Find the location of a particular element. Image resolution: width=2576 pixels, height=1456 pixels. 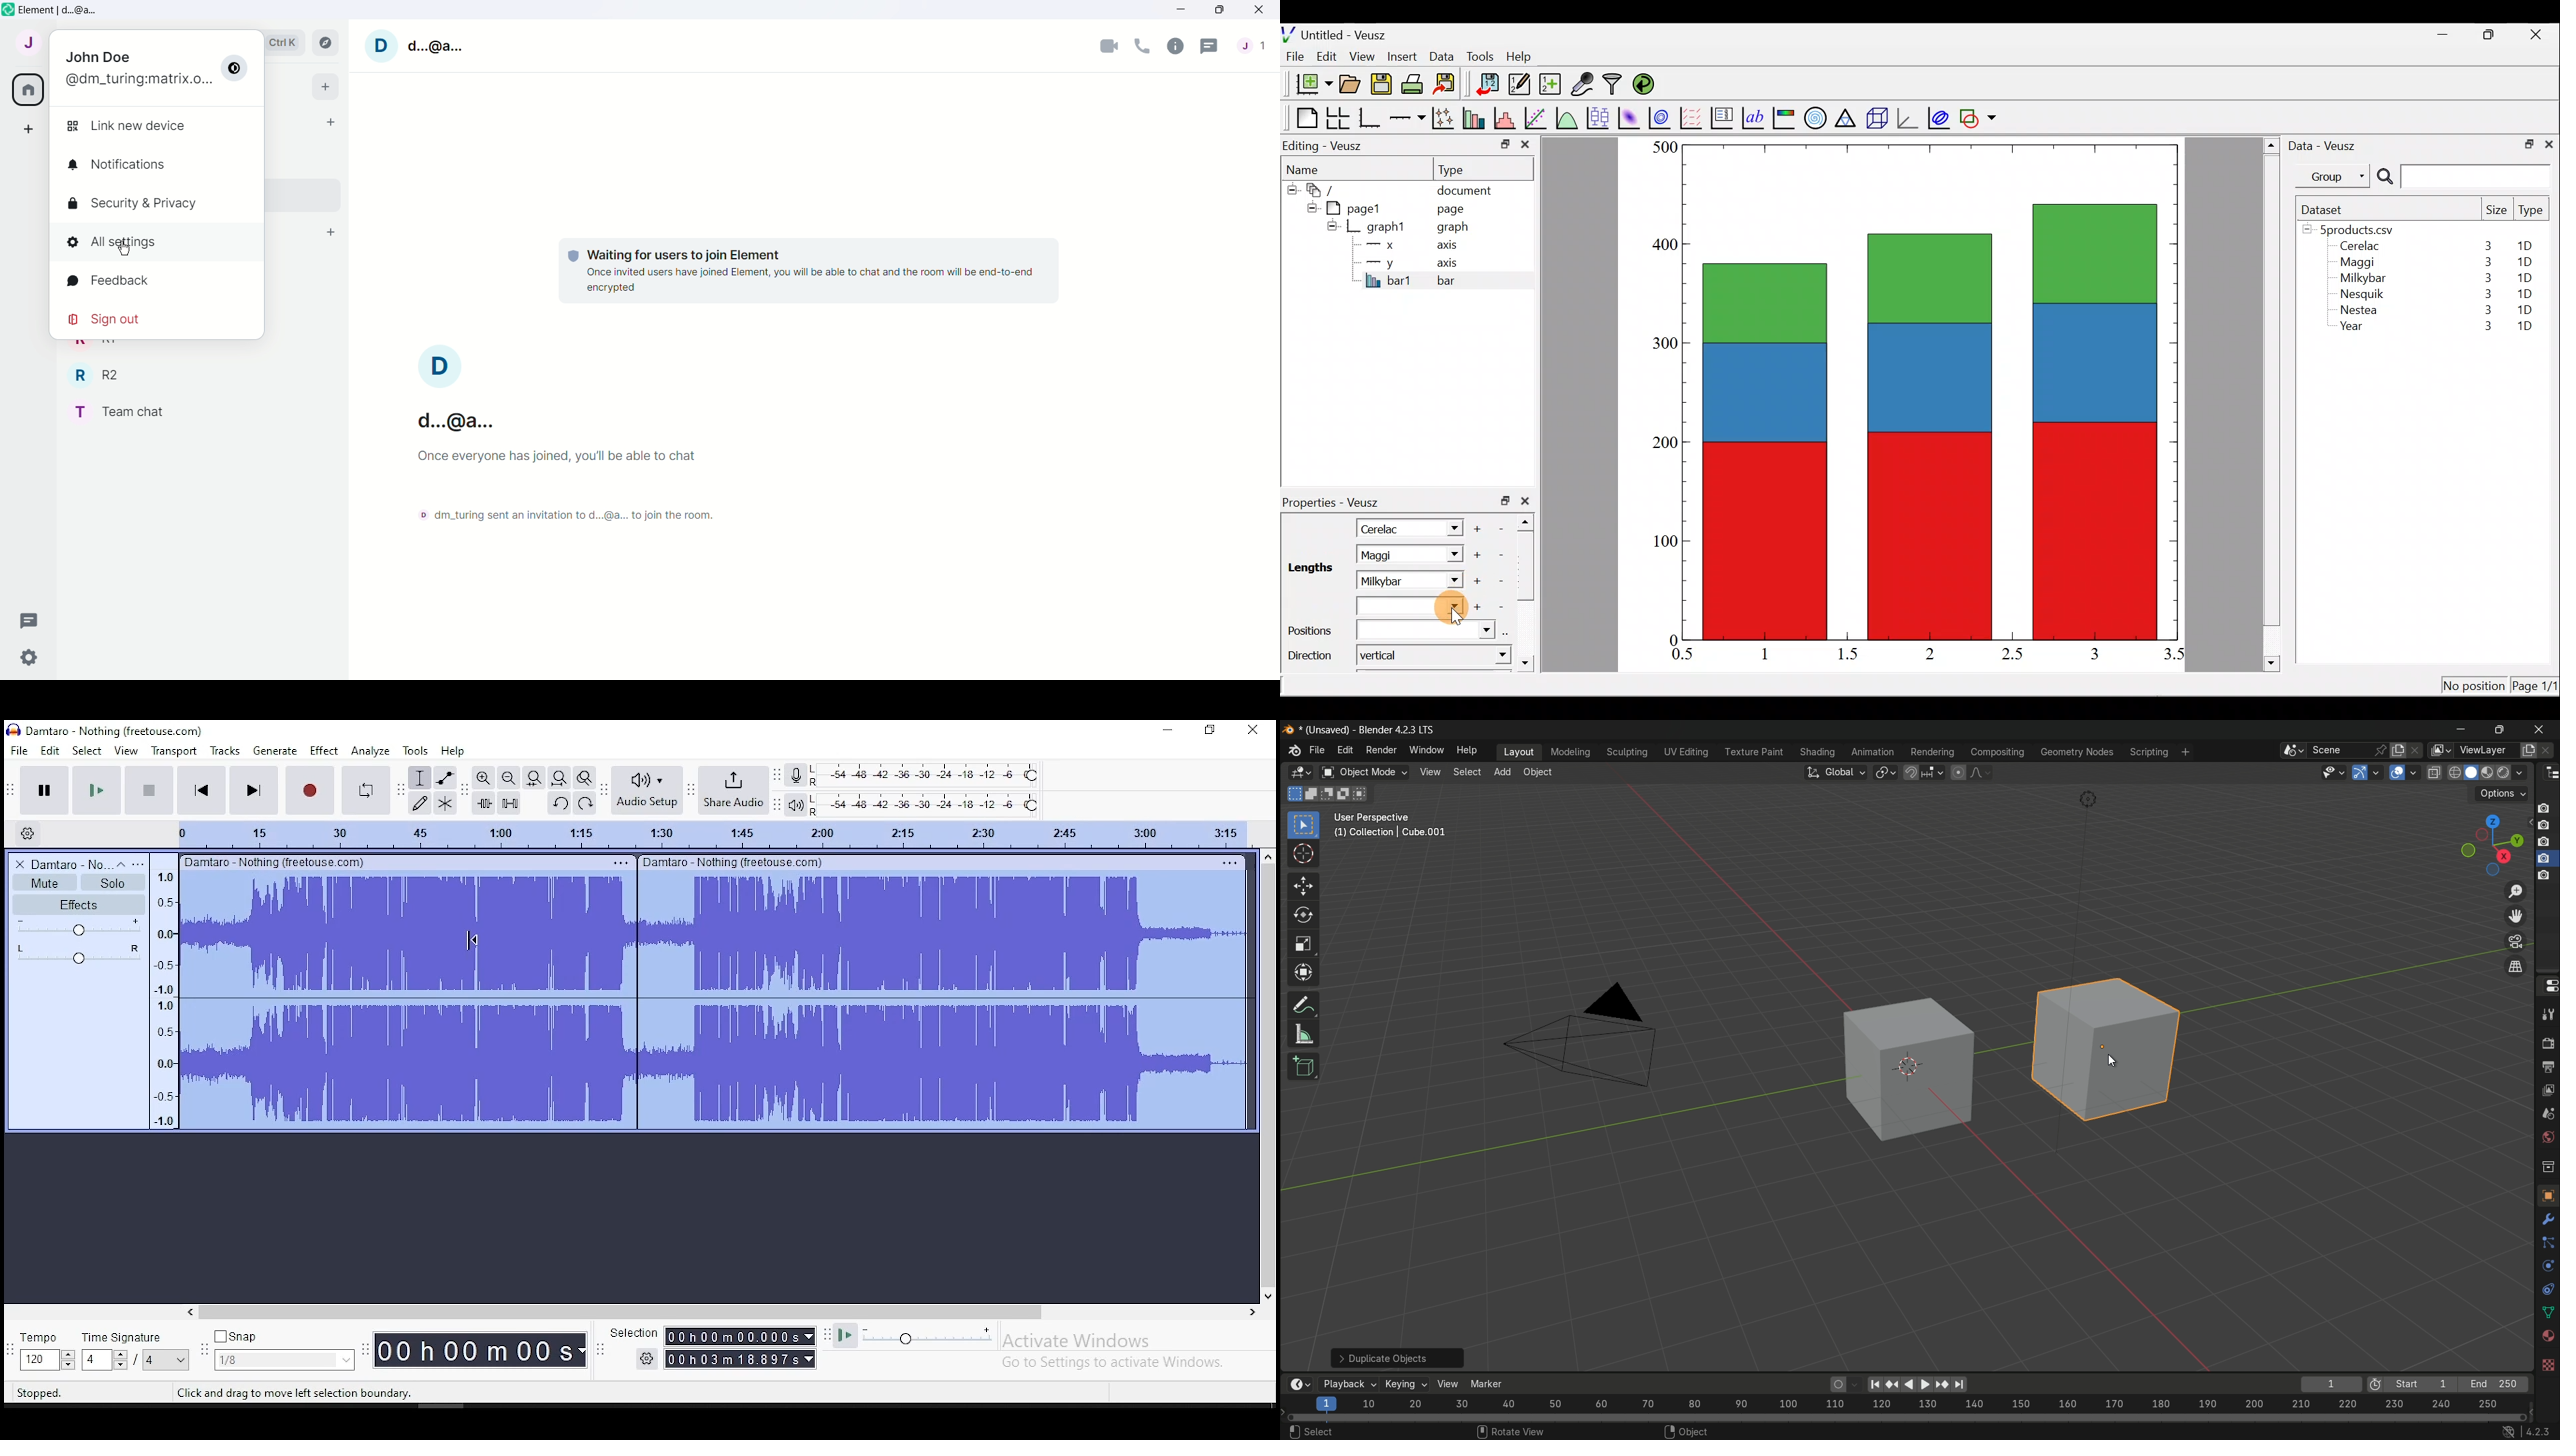

tempo is located at coordinates (39, 1337).